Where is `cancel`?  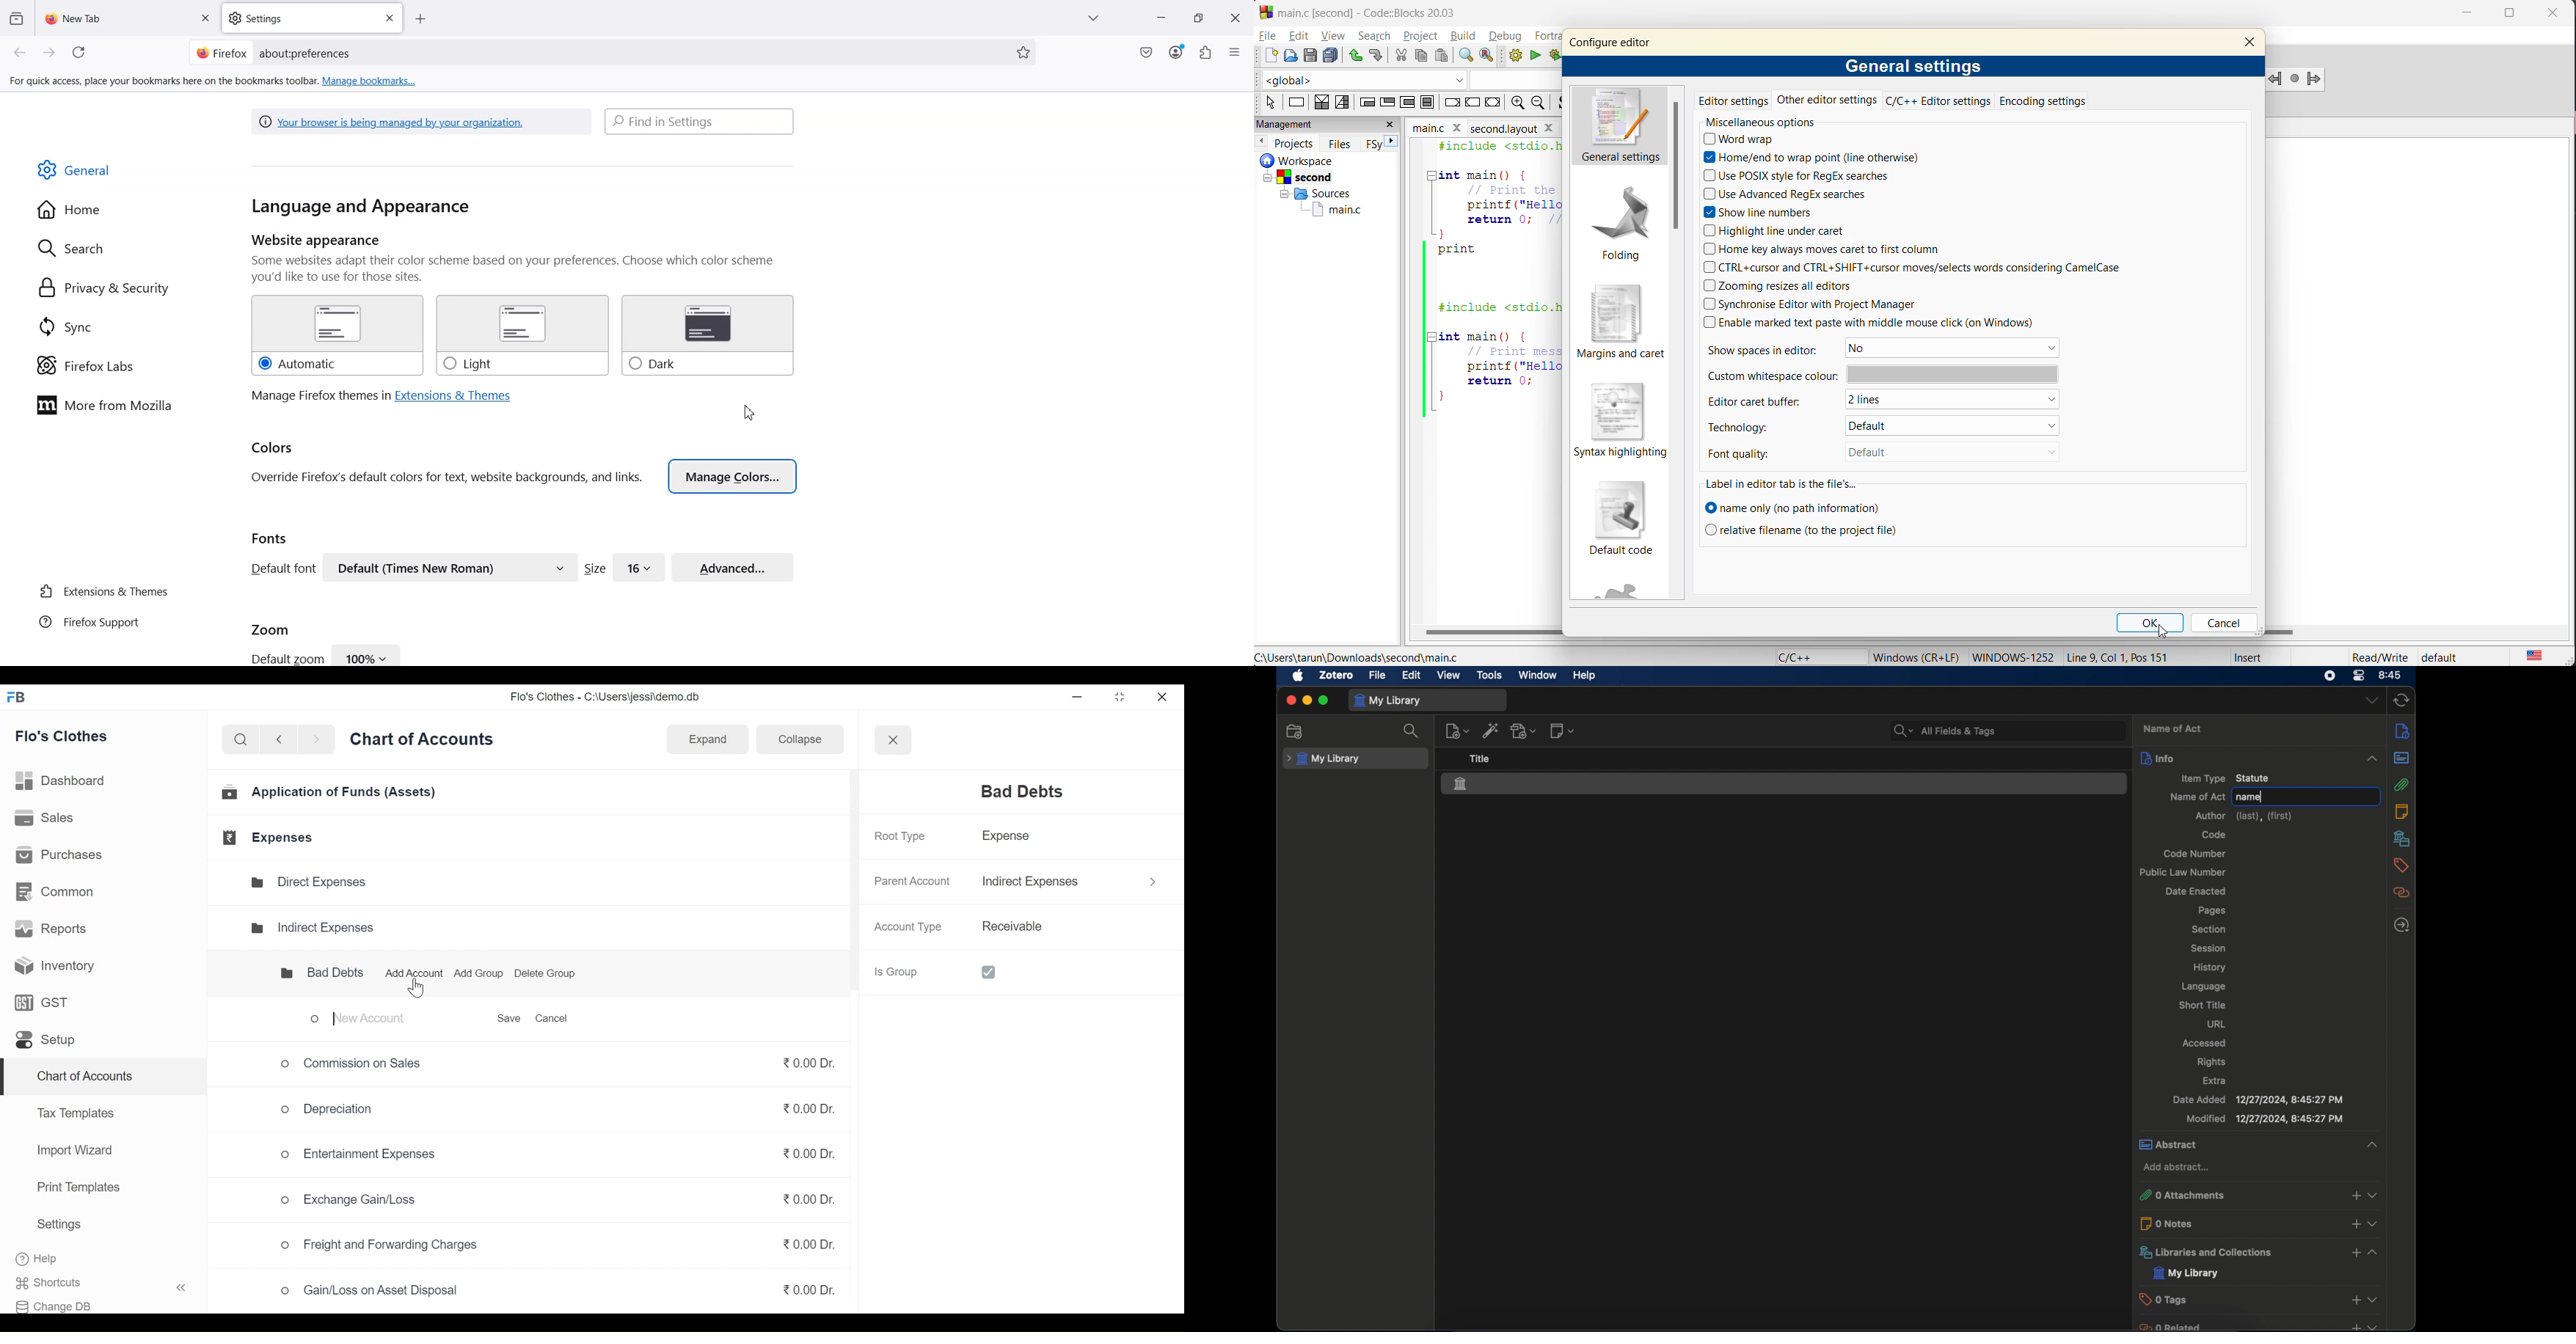 cancel is located at coordinates (2225, 621).